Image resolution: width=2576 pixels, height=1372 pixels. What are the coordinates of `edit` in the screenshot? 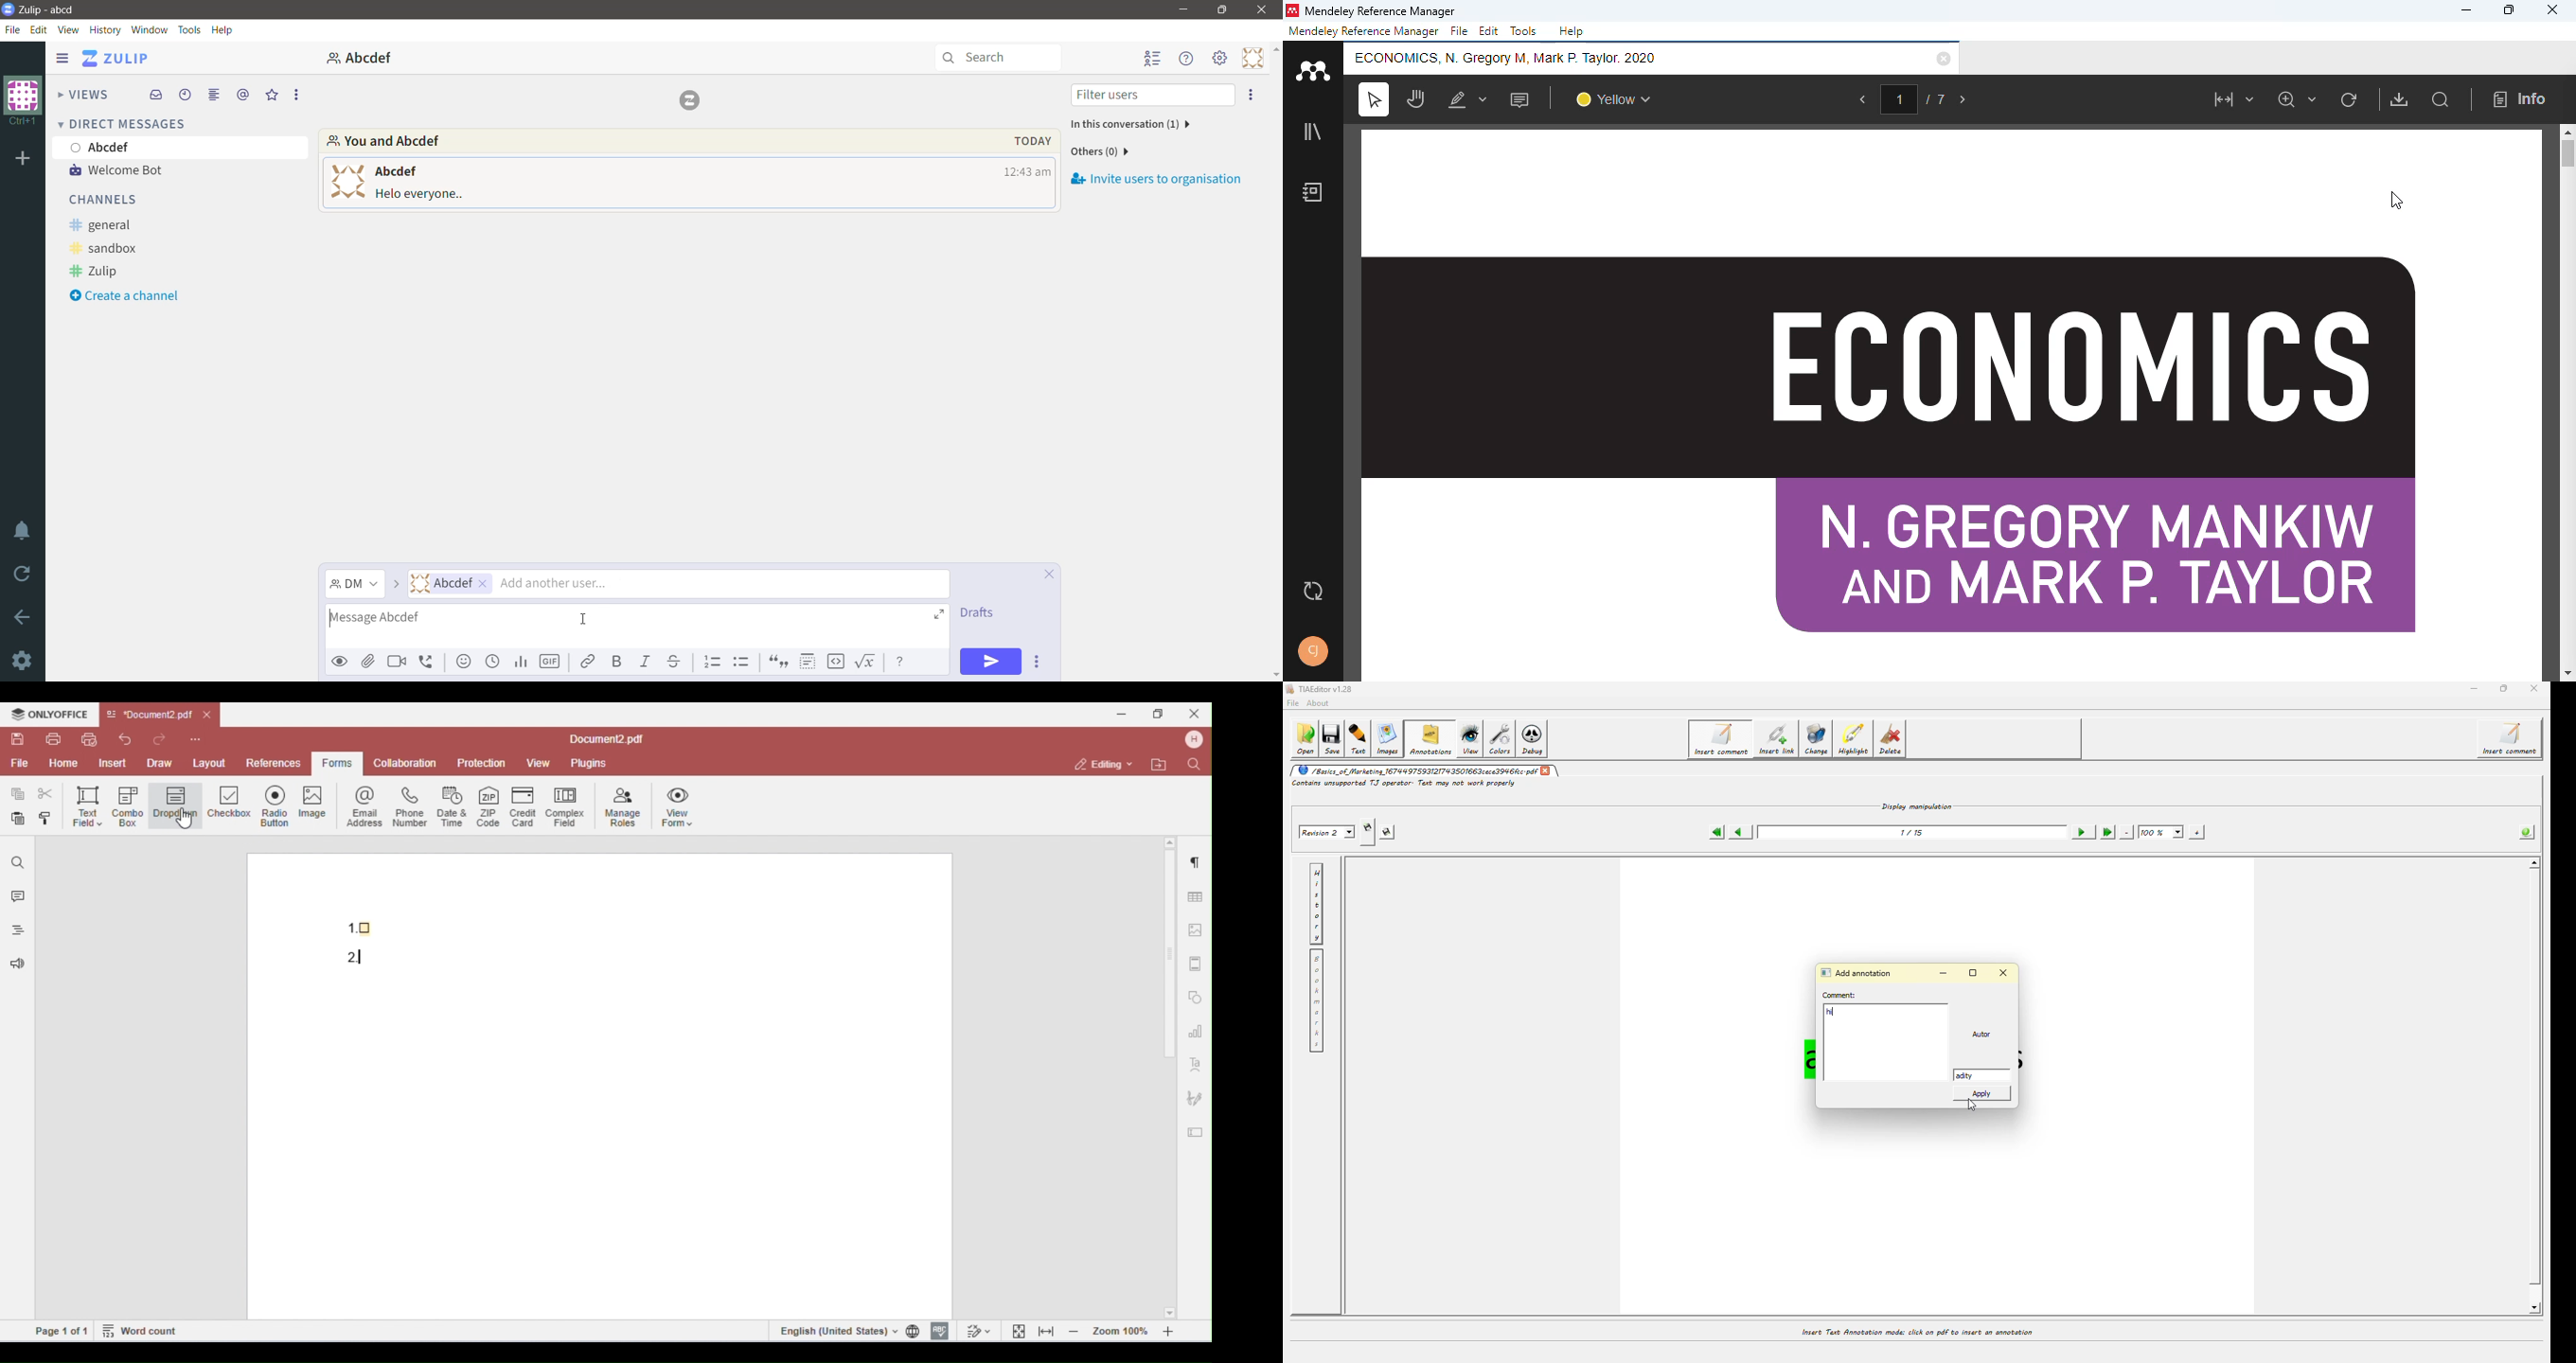 It's located at (1489, 31).